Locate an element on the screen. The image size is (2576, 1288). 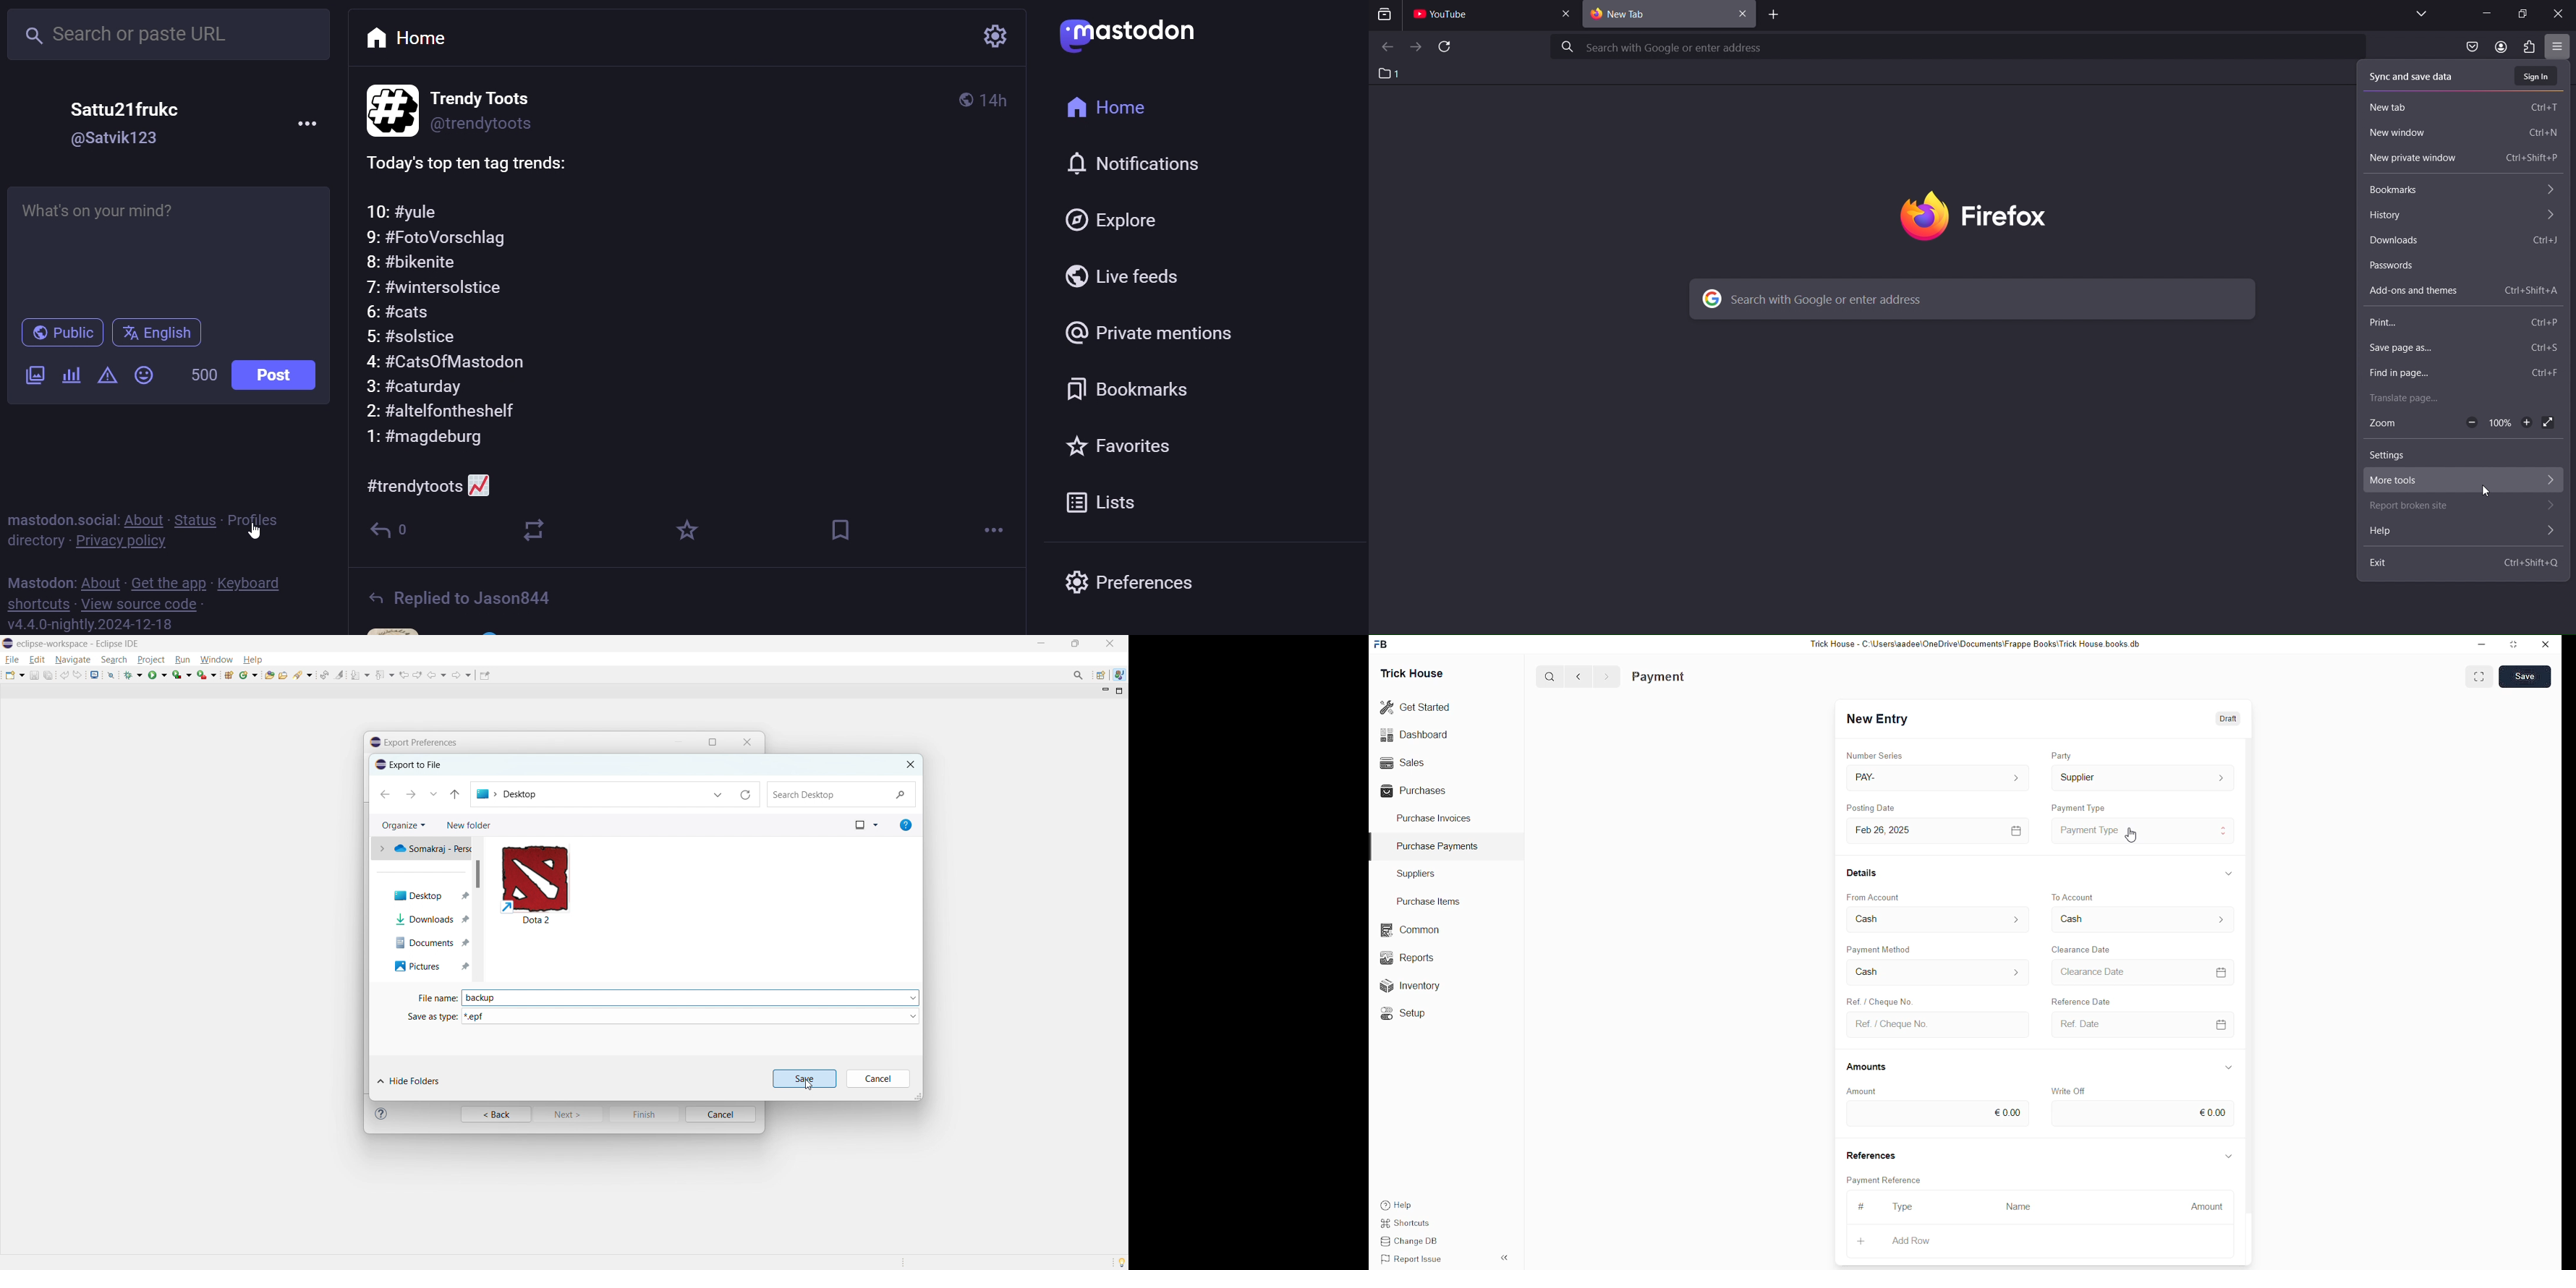
Menu arrow is located at coordinates (2549, 480).